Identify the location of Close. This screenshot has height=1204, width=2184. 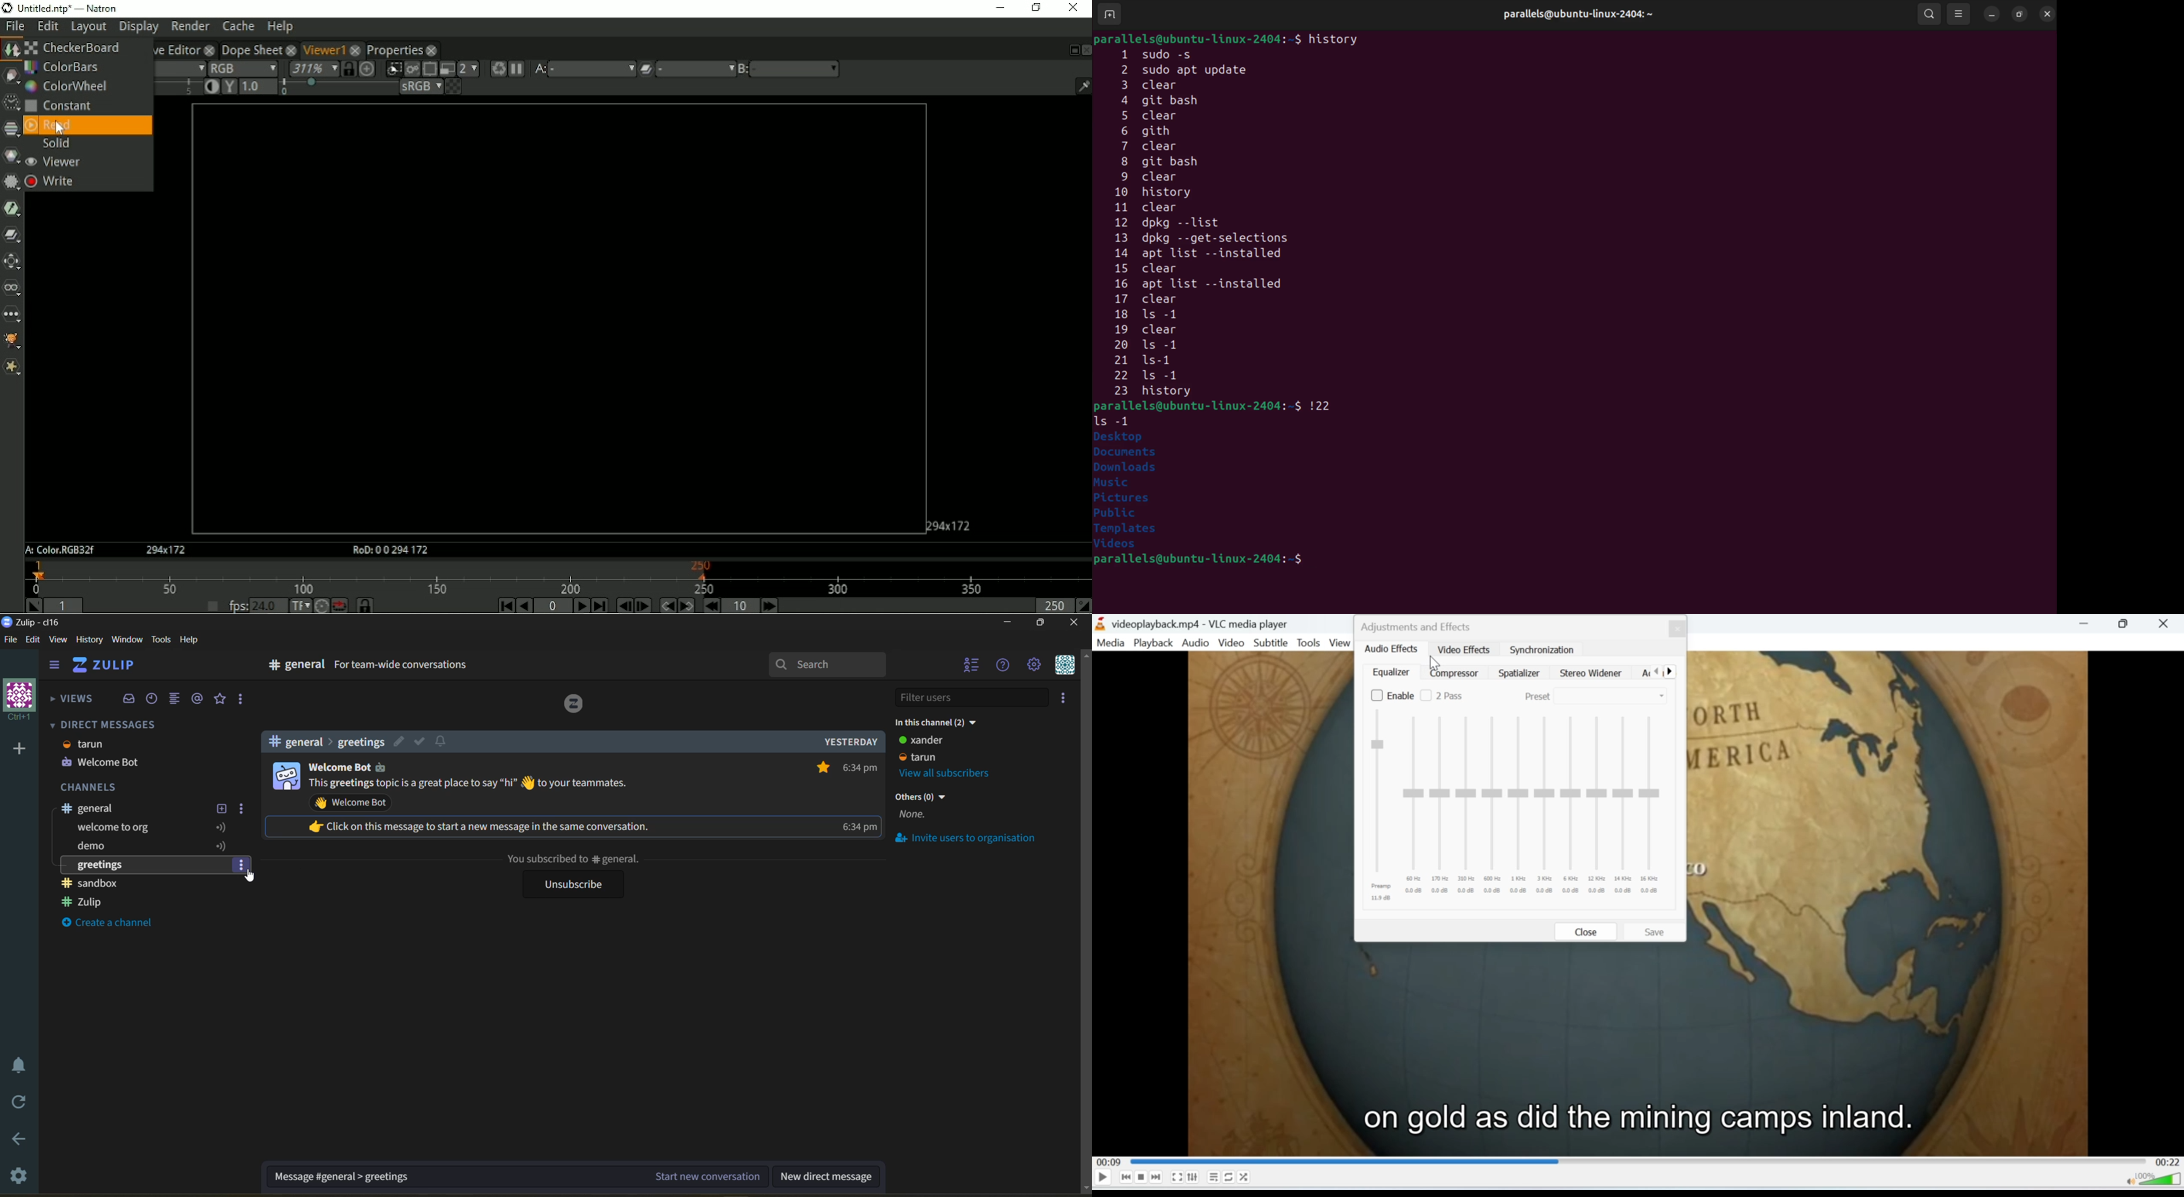
(1584, 931).